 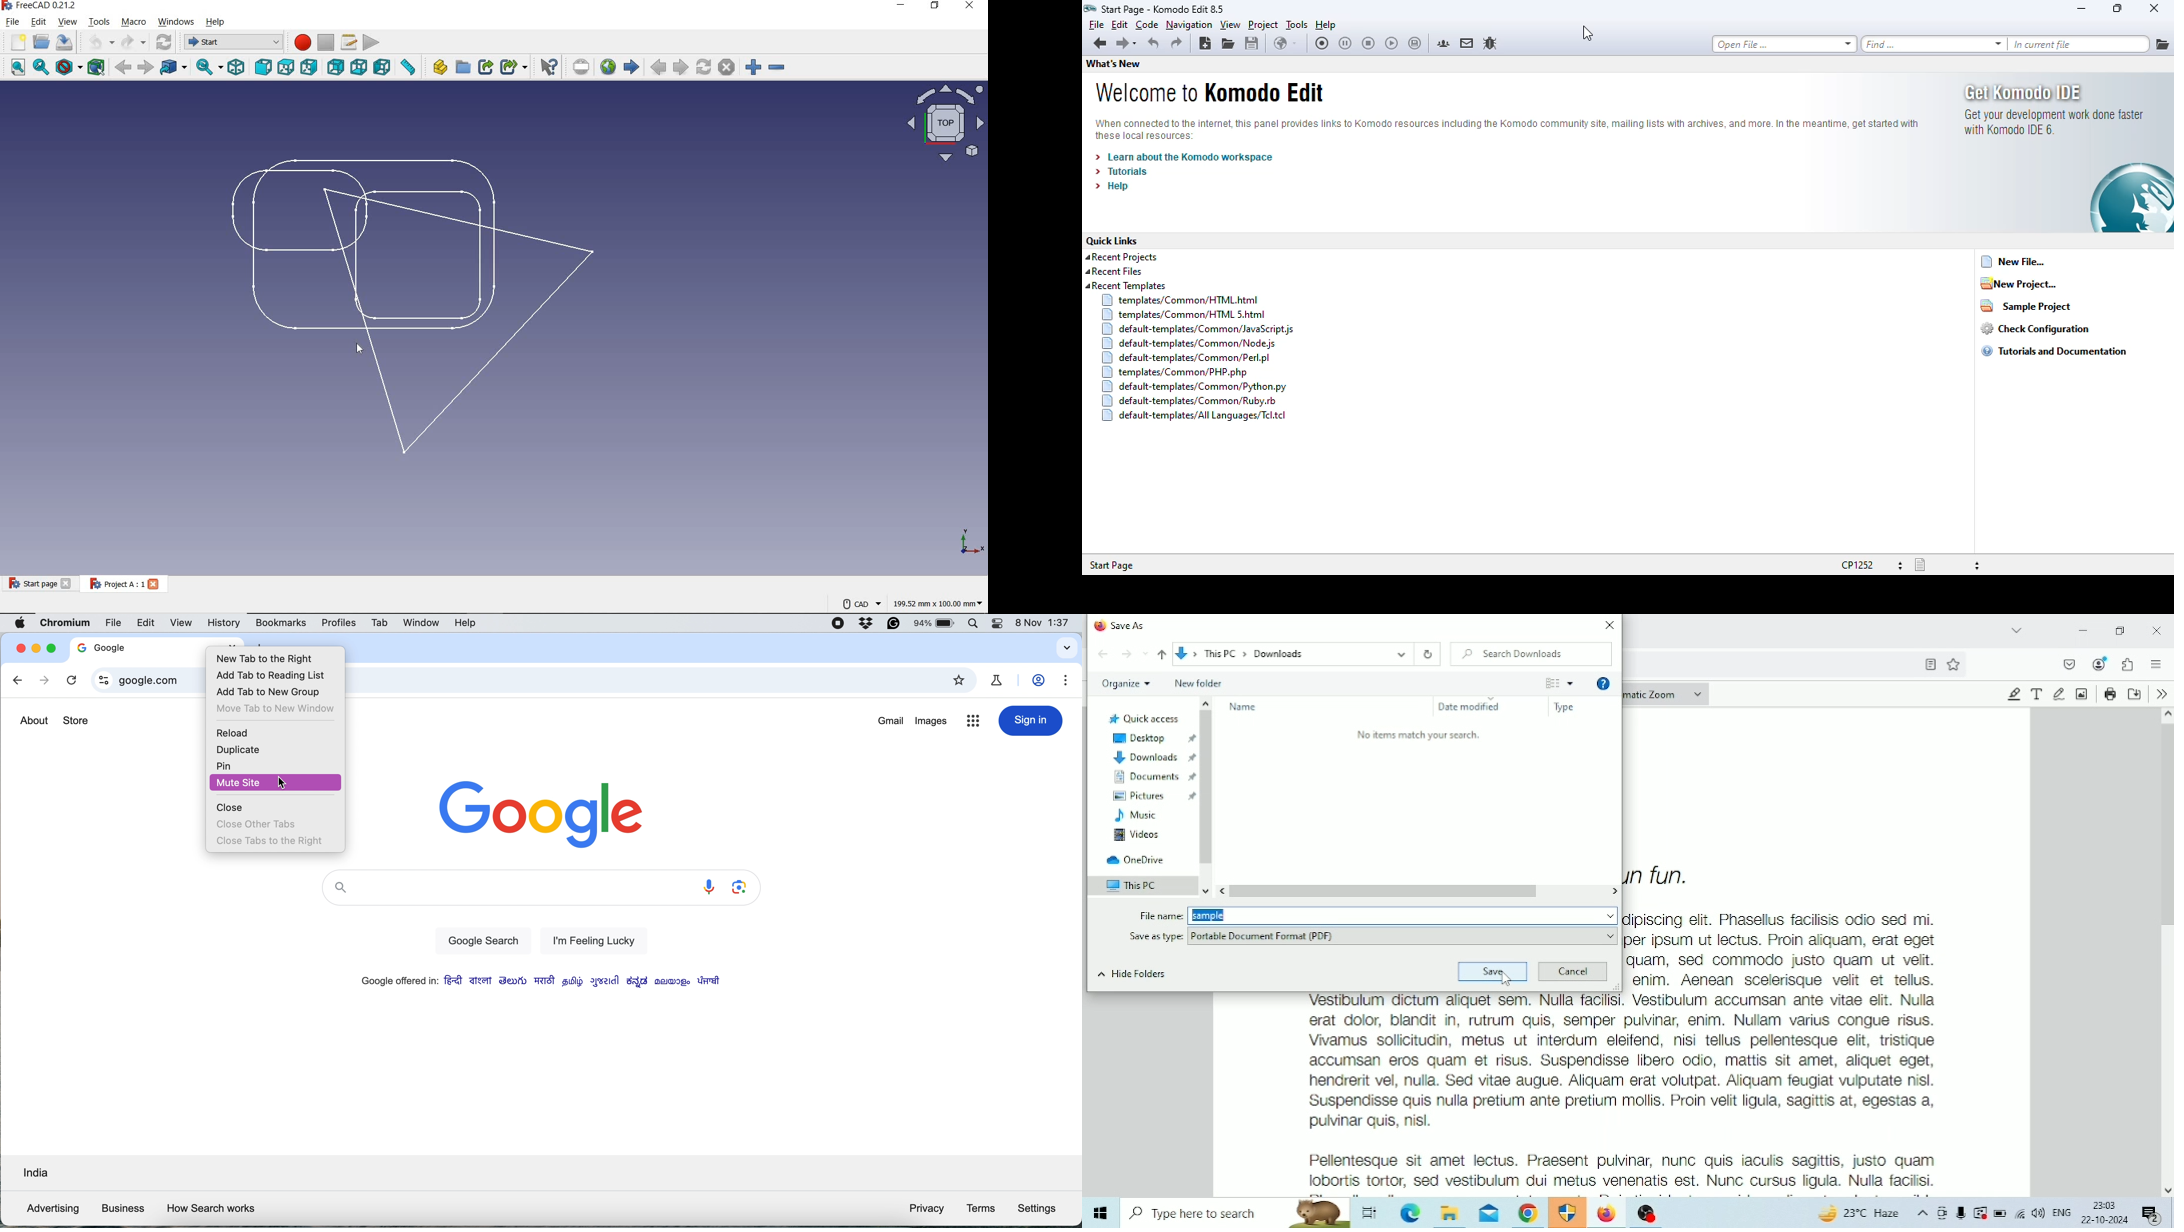 What do you see at coordinates (969, 6) in the screenshot?
I see `CLOSE` at bounding box center [969, 6].